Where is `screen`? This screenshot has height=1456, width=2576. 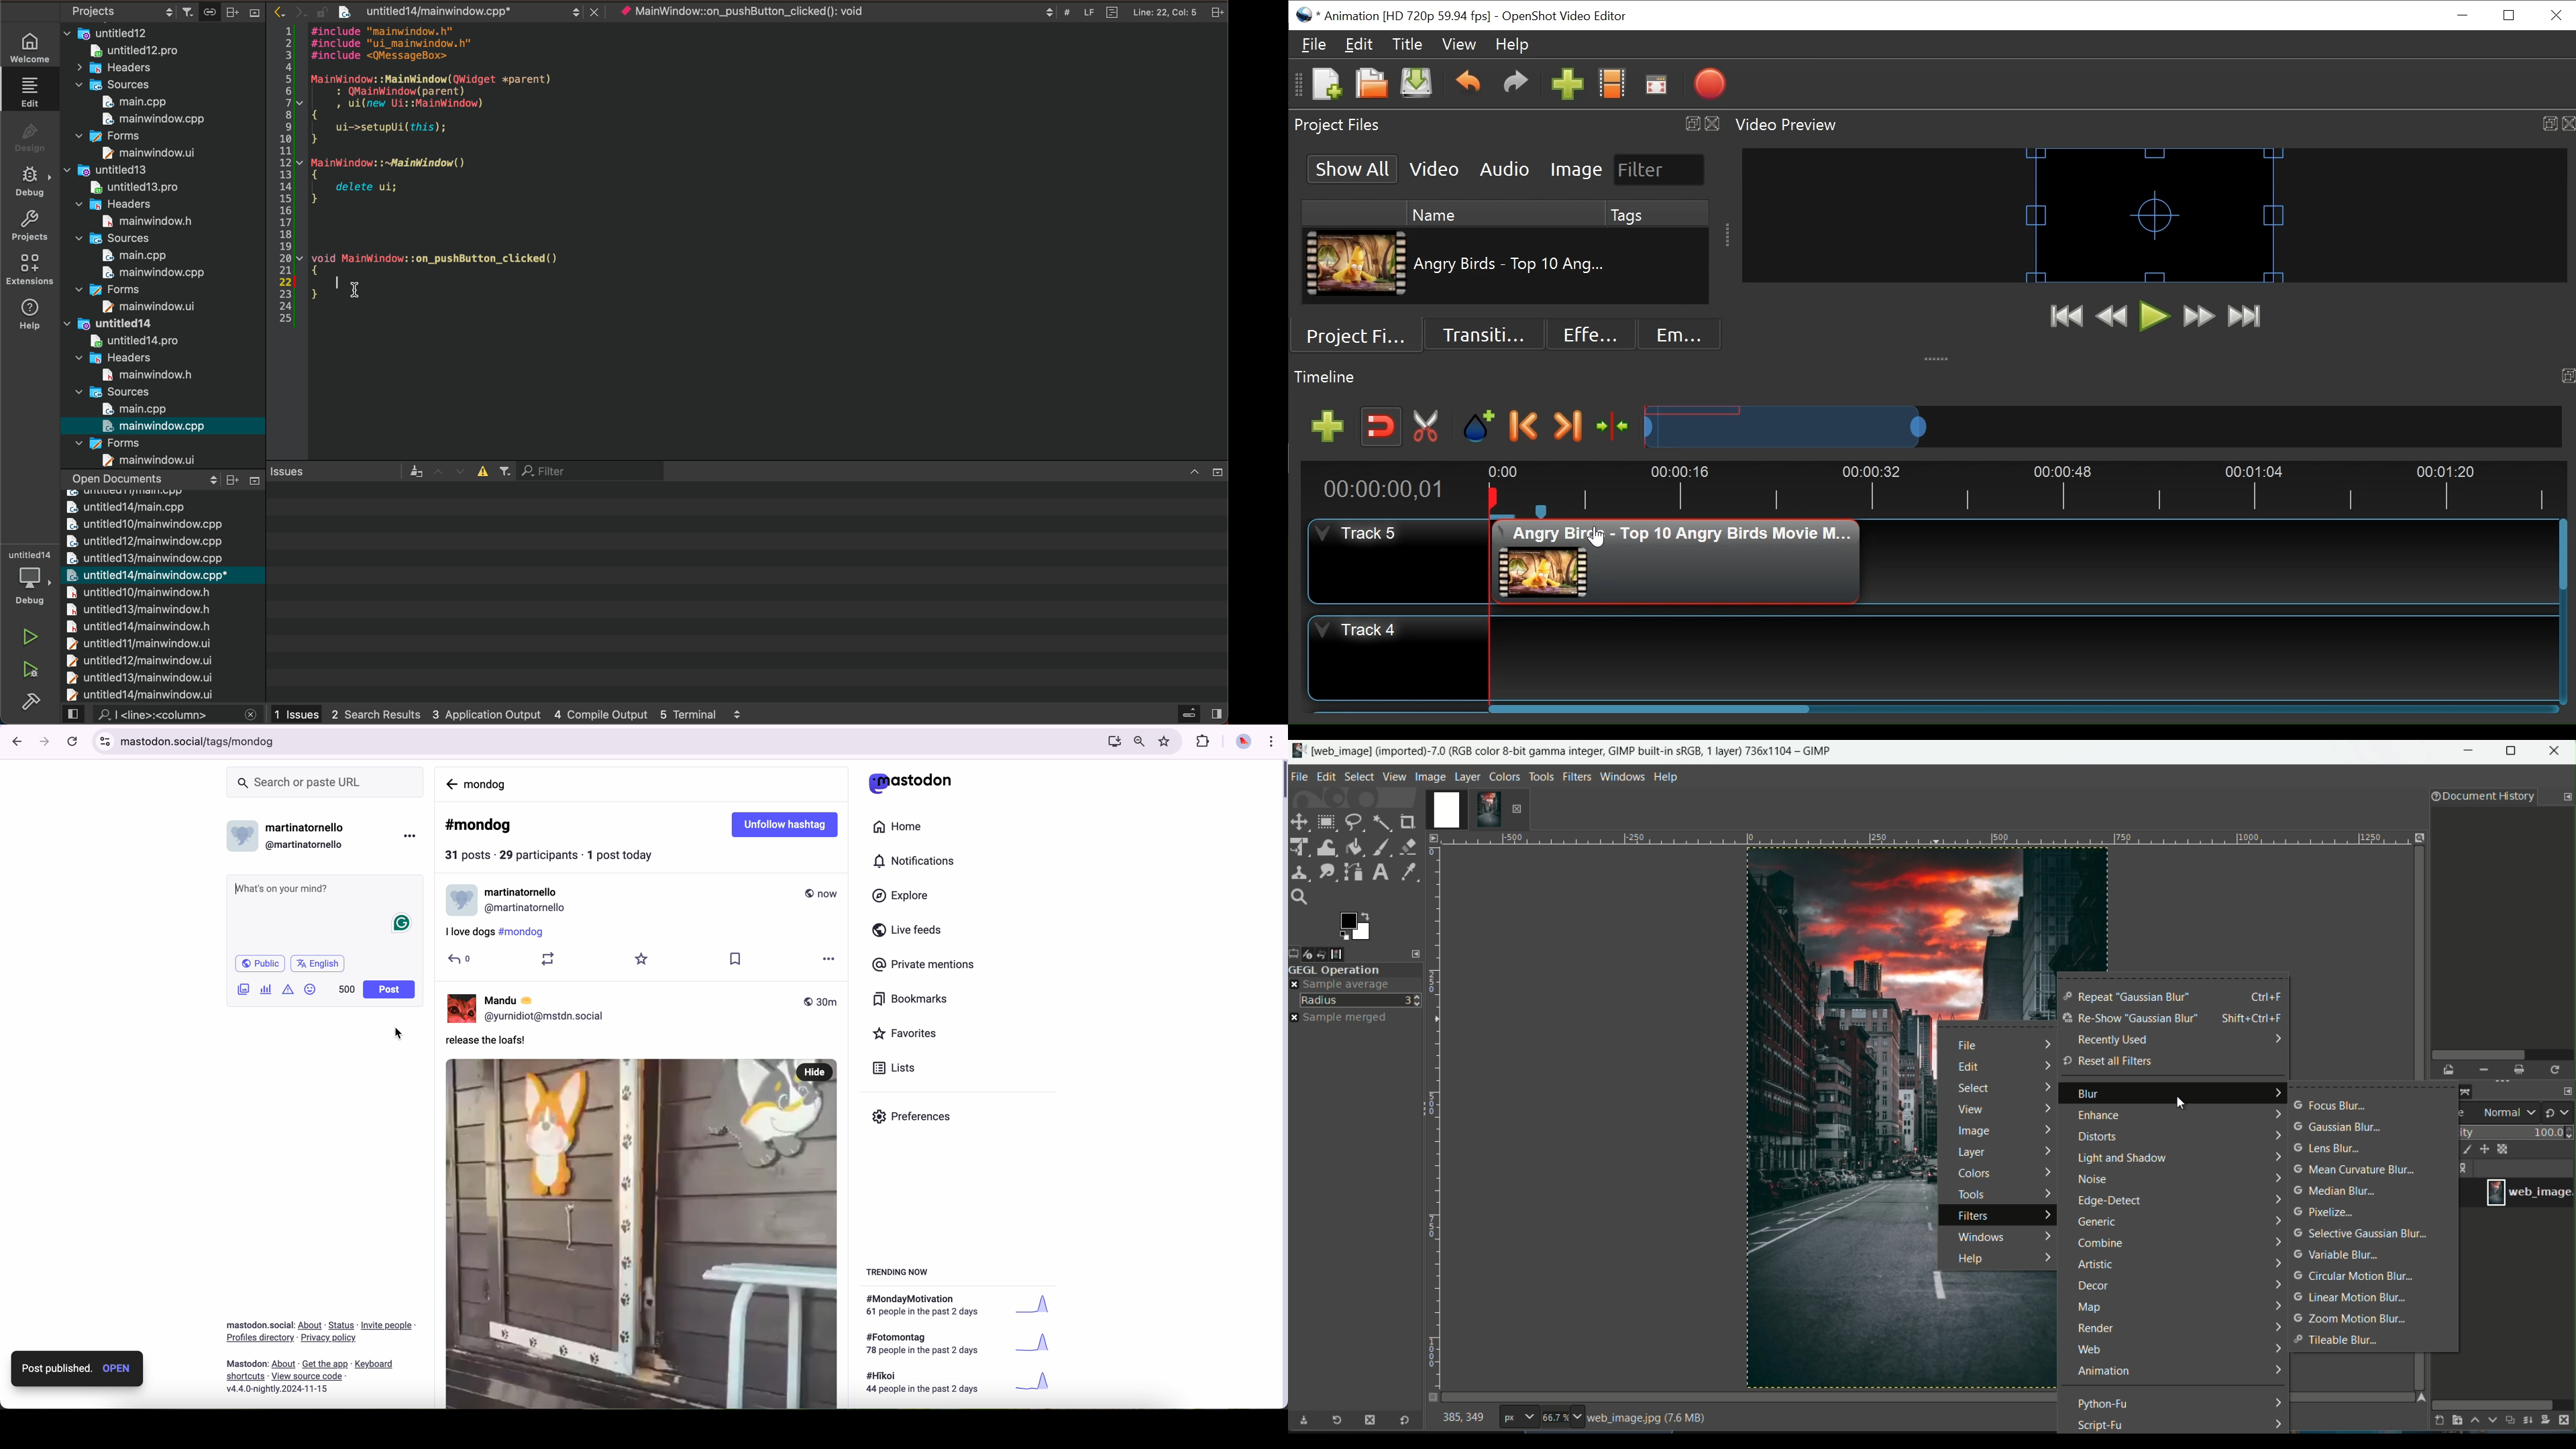
screen is located at coordinates (1112, 742).